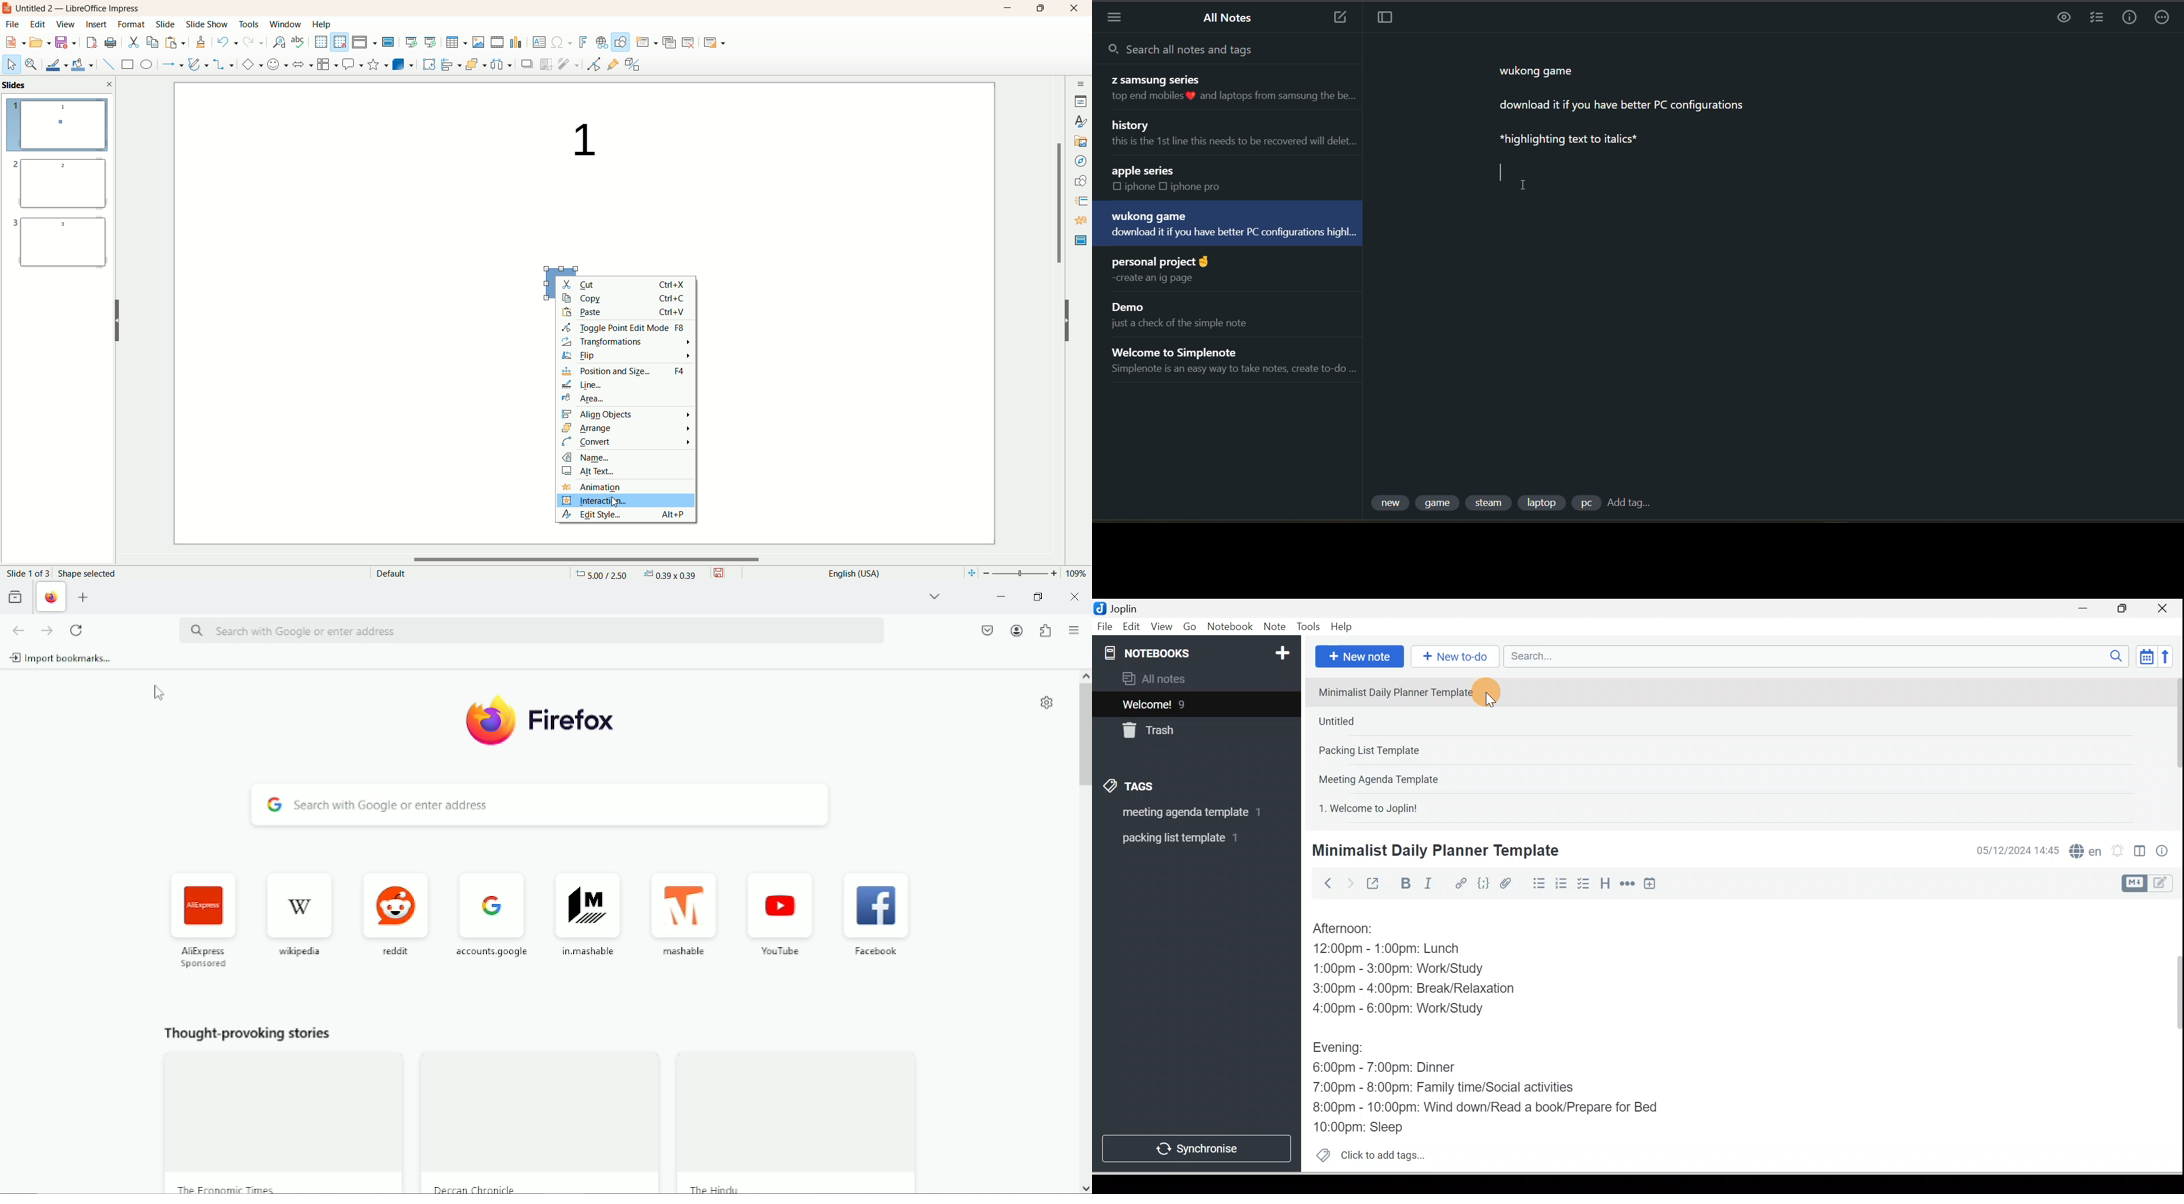 The height and width of the screenshot is (1204, 2184). Describe the element at coordinates (1509, 883) in the screenshot. I see `Attach file` at that location.